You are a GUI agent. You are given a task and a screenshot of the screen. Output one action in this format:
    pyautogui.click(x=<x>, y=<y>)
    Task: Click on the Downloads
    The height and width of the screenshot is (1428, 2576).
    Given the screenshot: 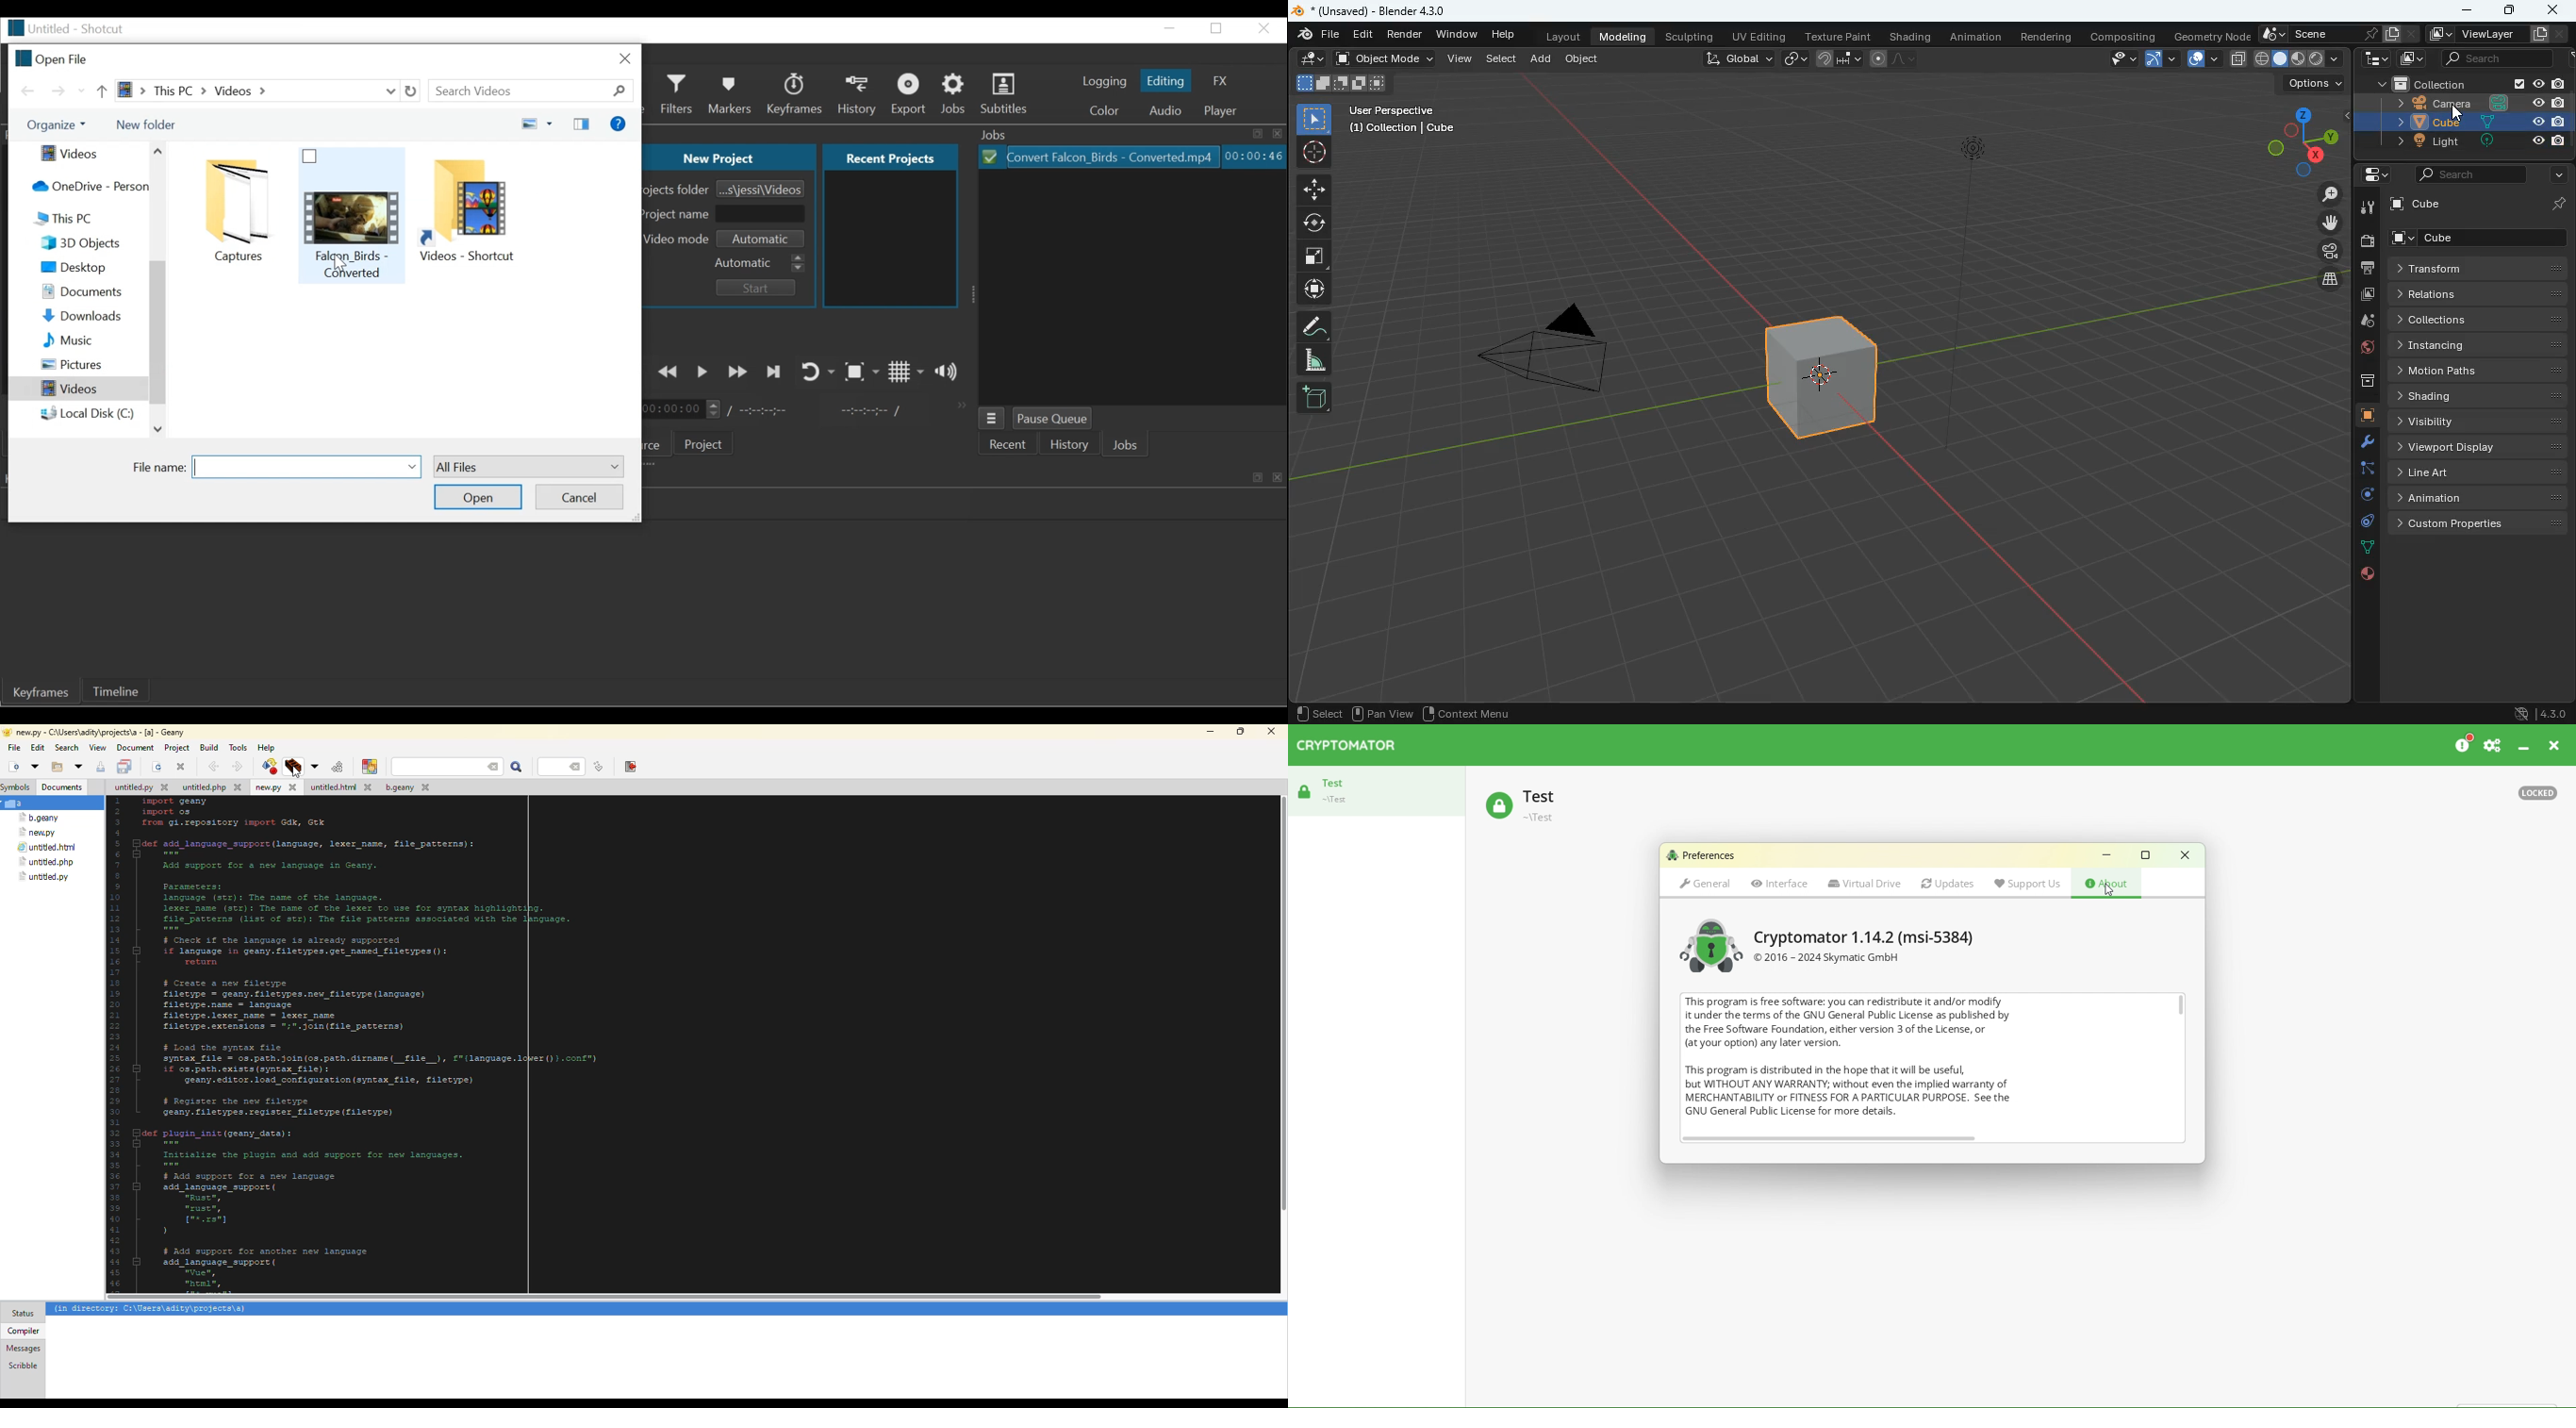 What is the action you would take?
    pyautogui.click(x=88, y=315)
    